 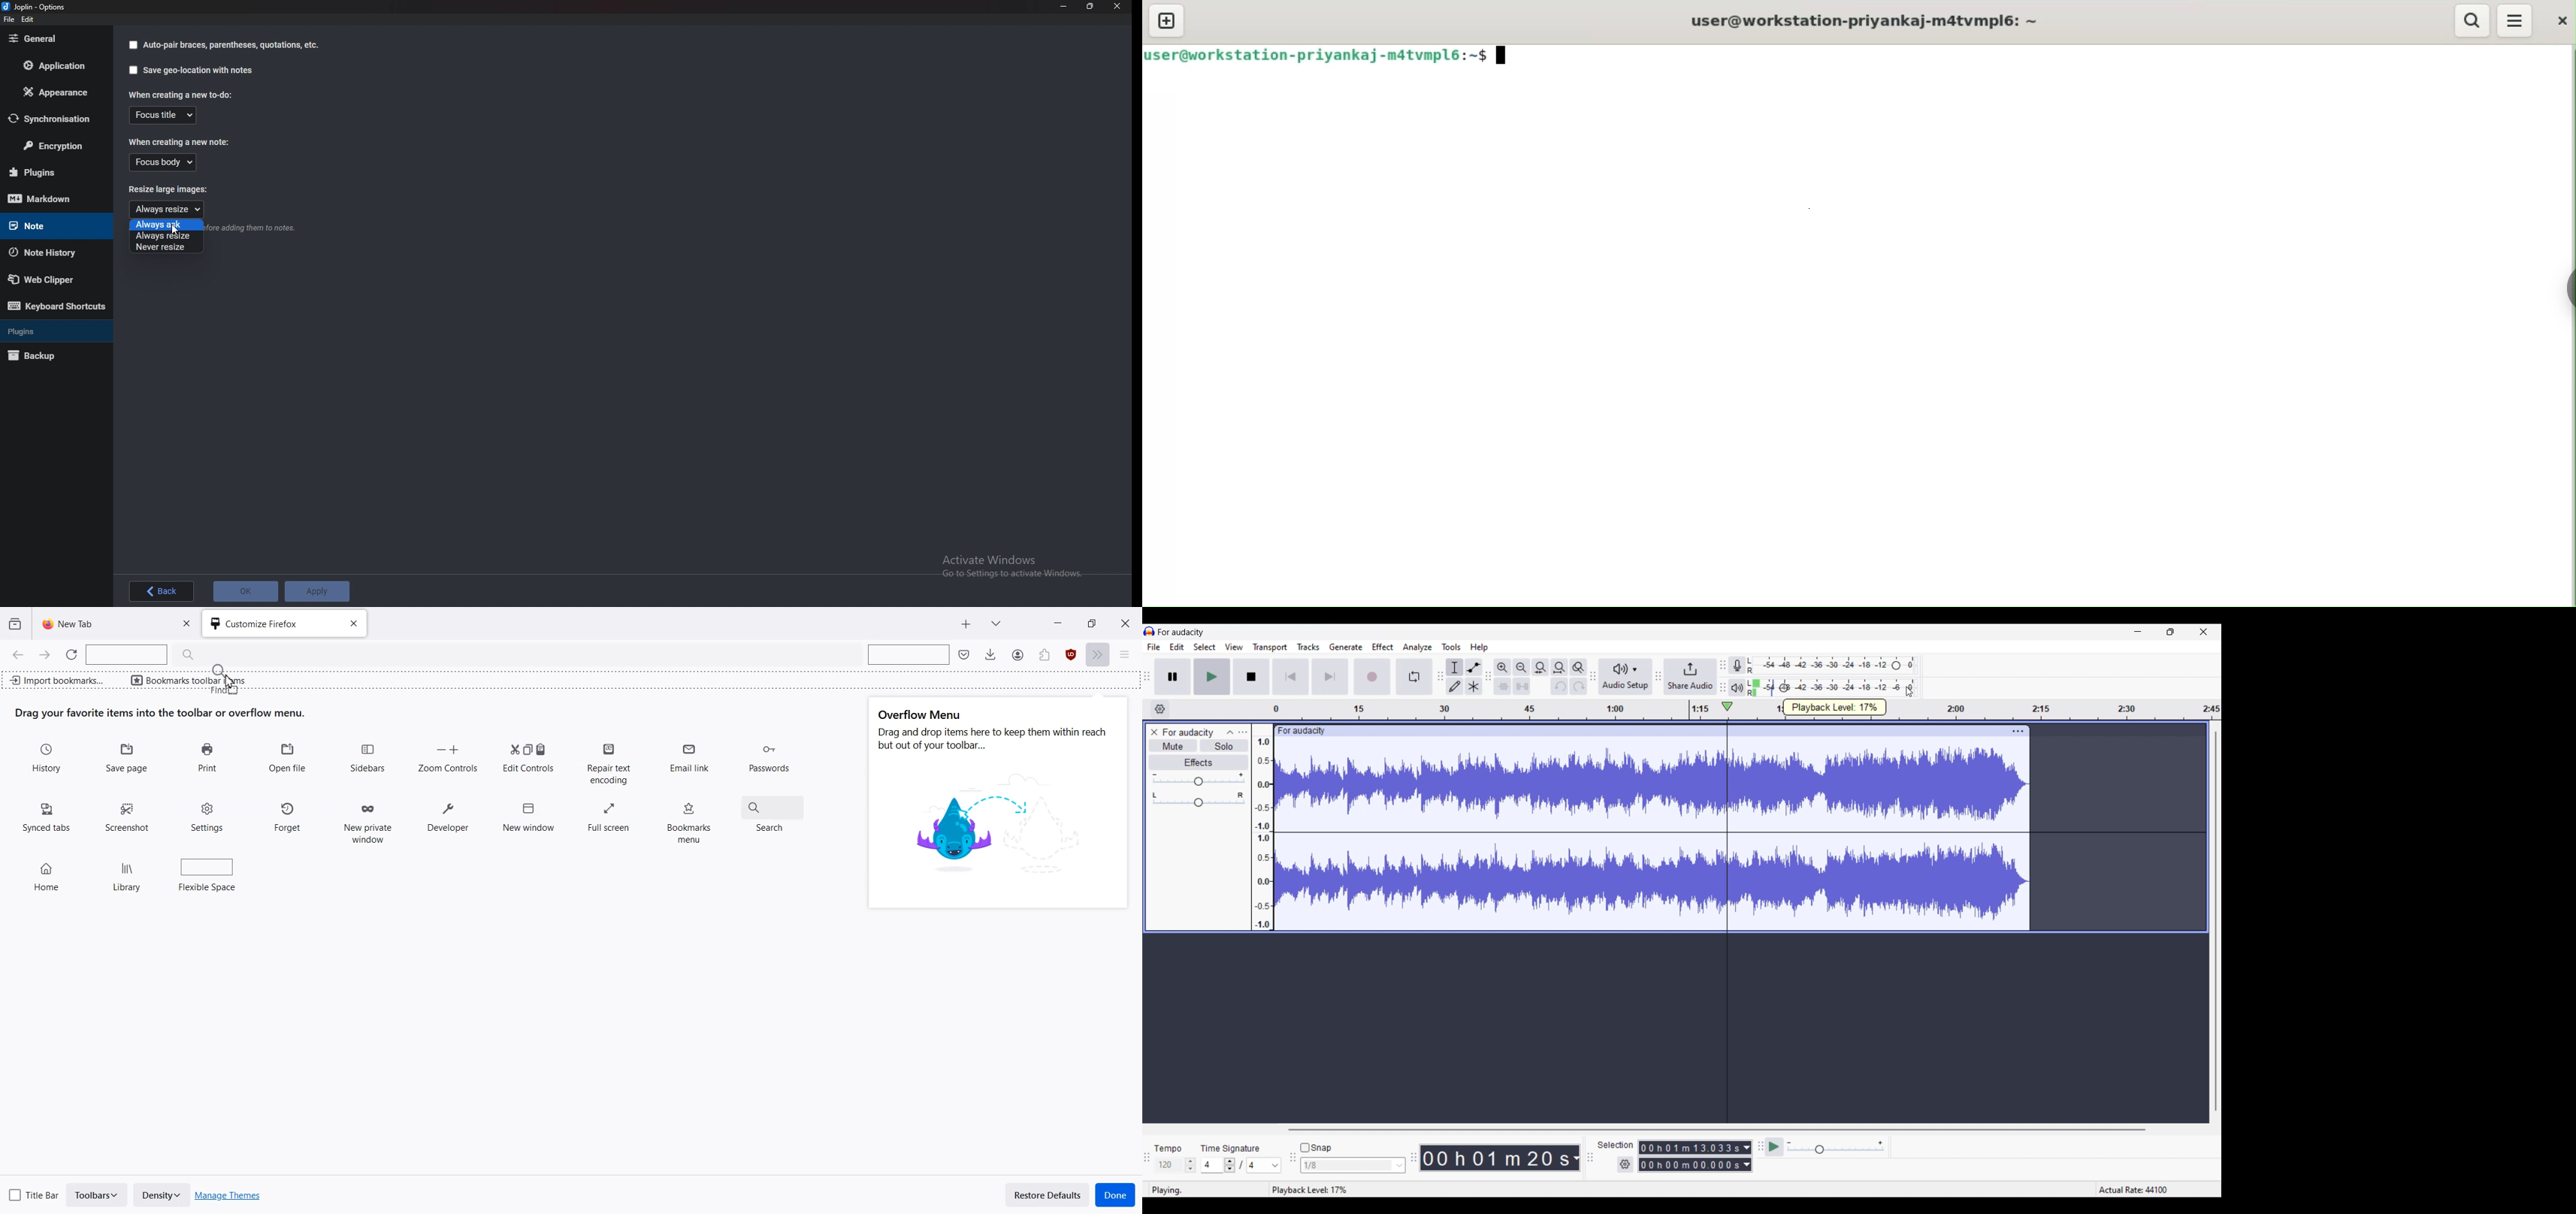 I want to click on Minimize, so click(x=2138, y=631).